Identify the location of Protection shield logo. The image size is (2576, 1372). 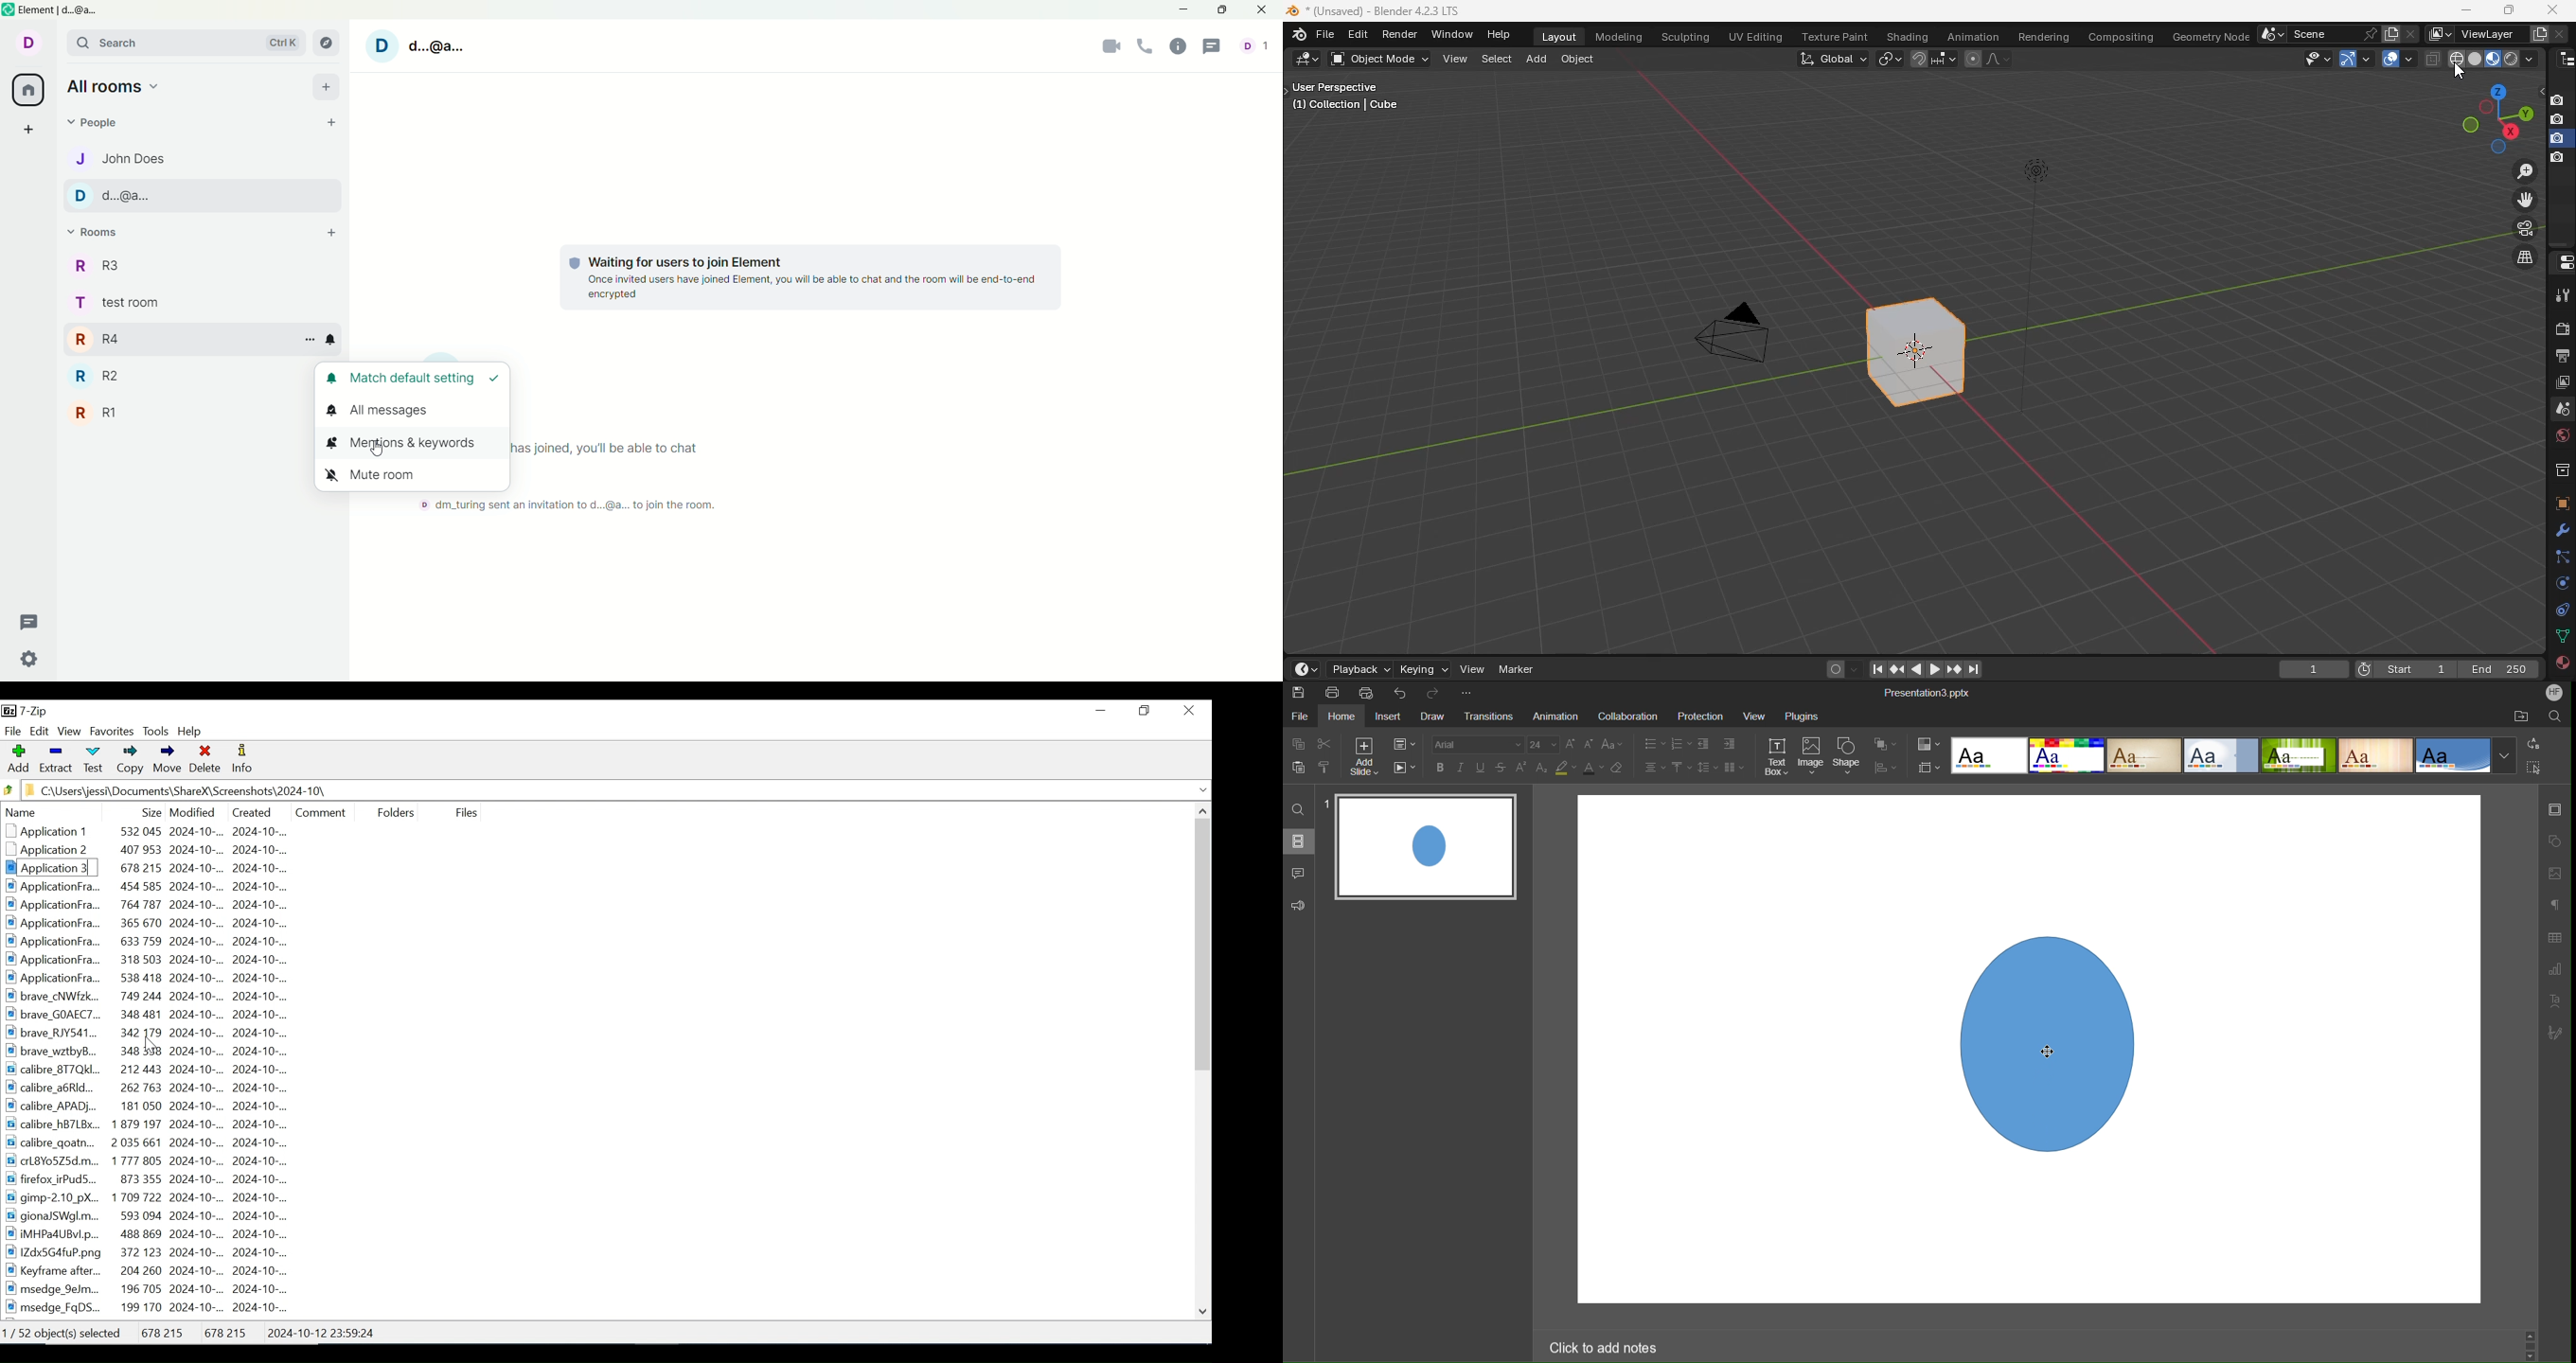
(575, 263).